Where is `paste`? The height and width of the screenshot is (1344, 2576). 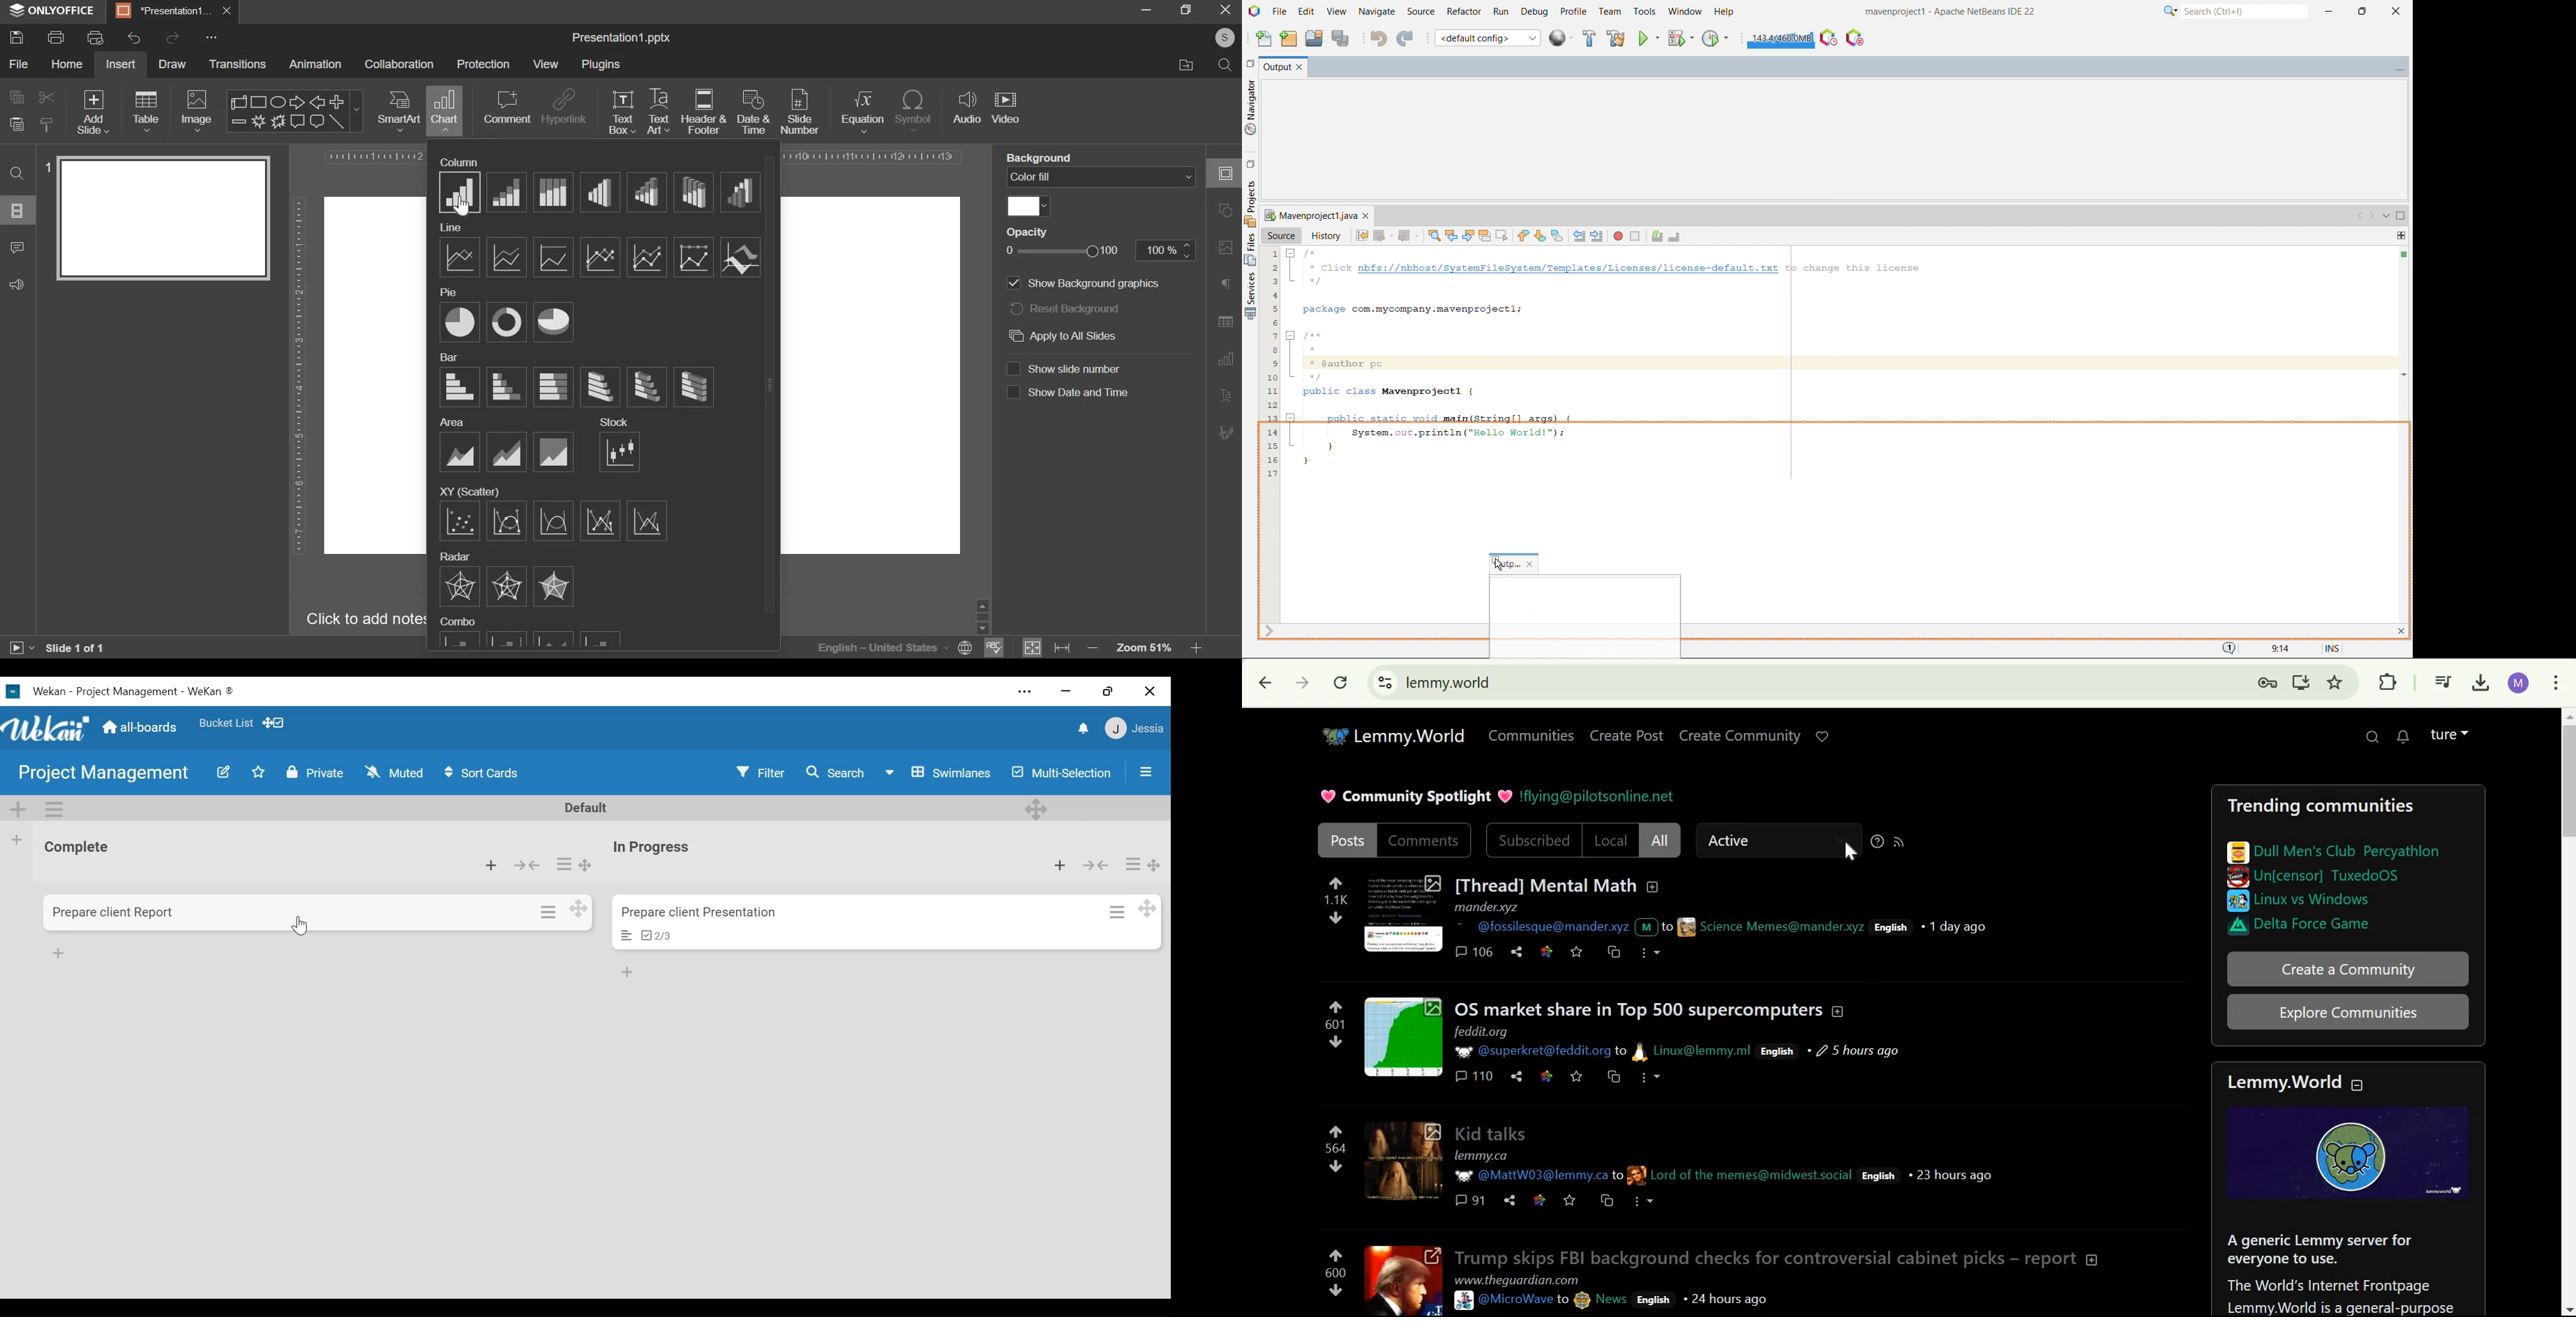 paste is located at coordinates (16, 125).